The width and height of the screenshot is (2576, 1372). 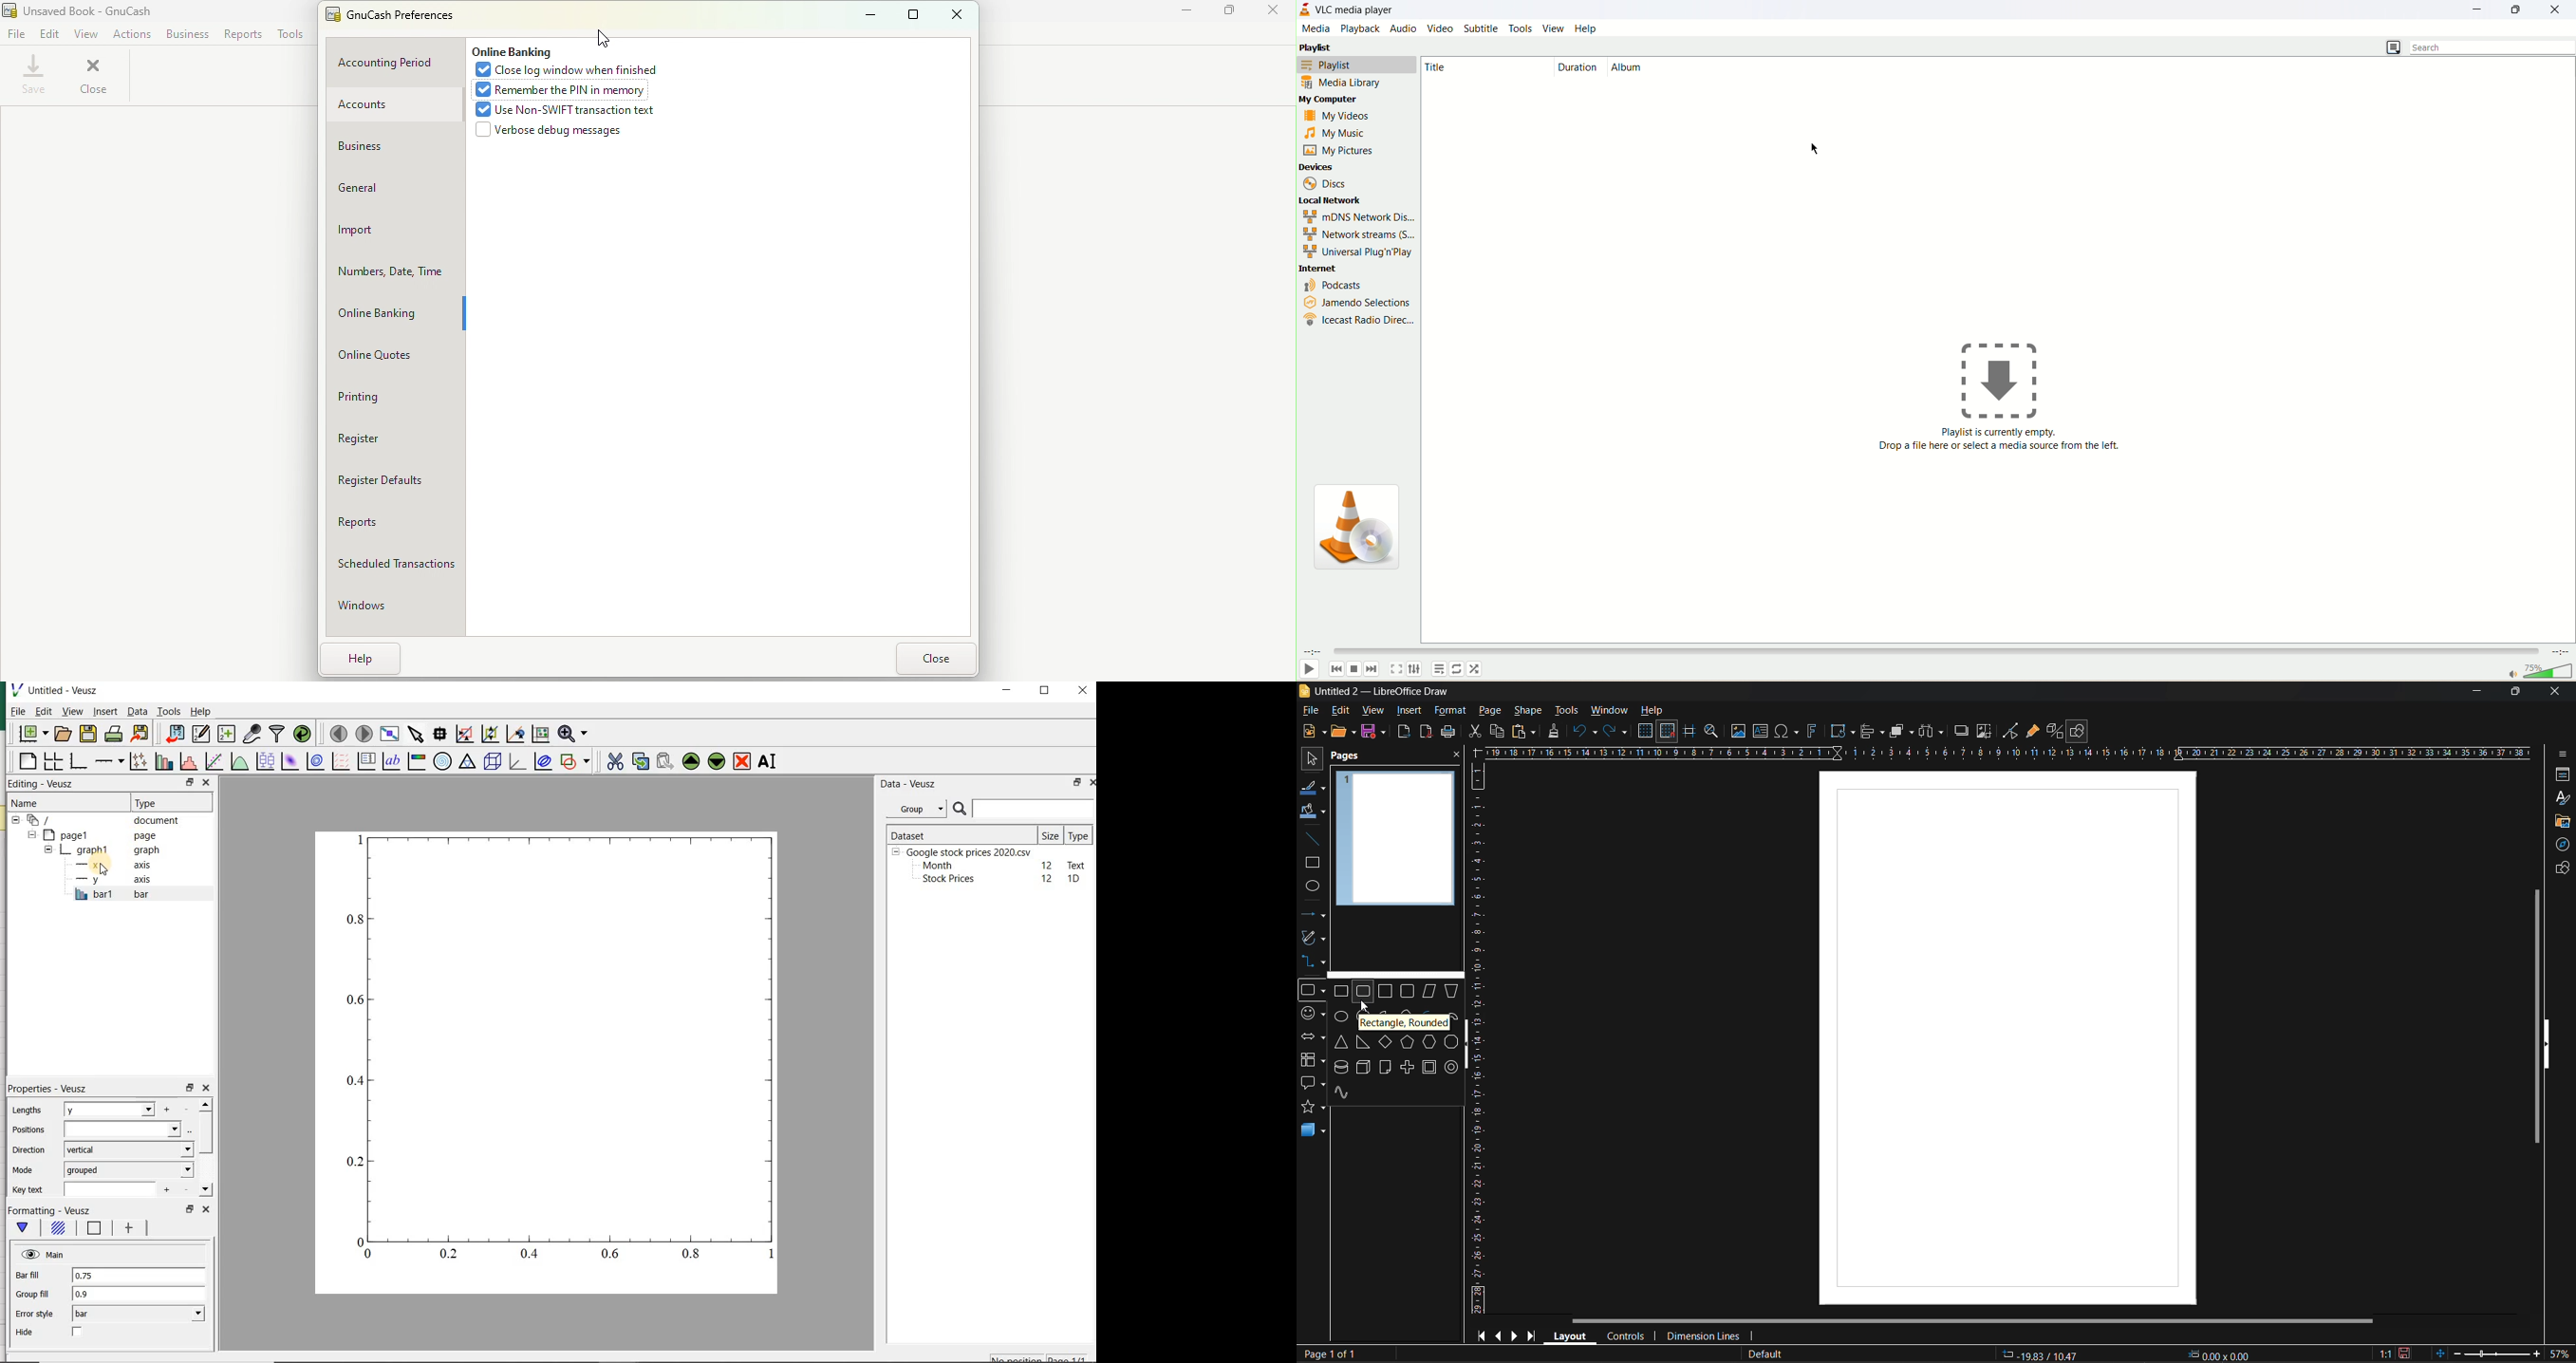 I want to click on redo, so click(x=1616, y=732).